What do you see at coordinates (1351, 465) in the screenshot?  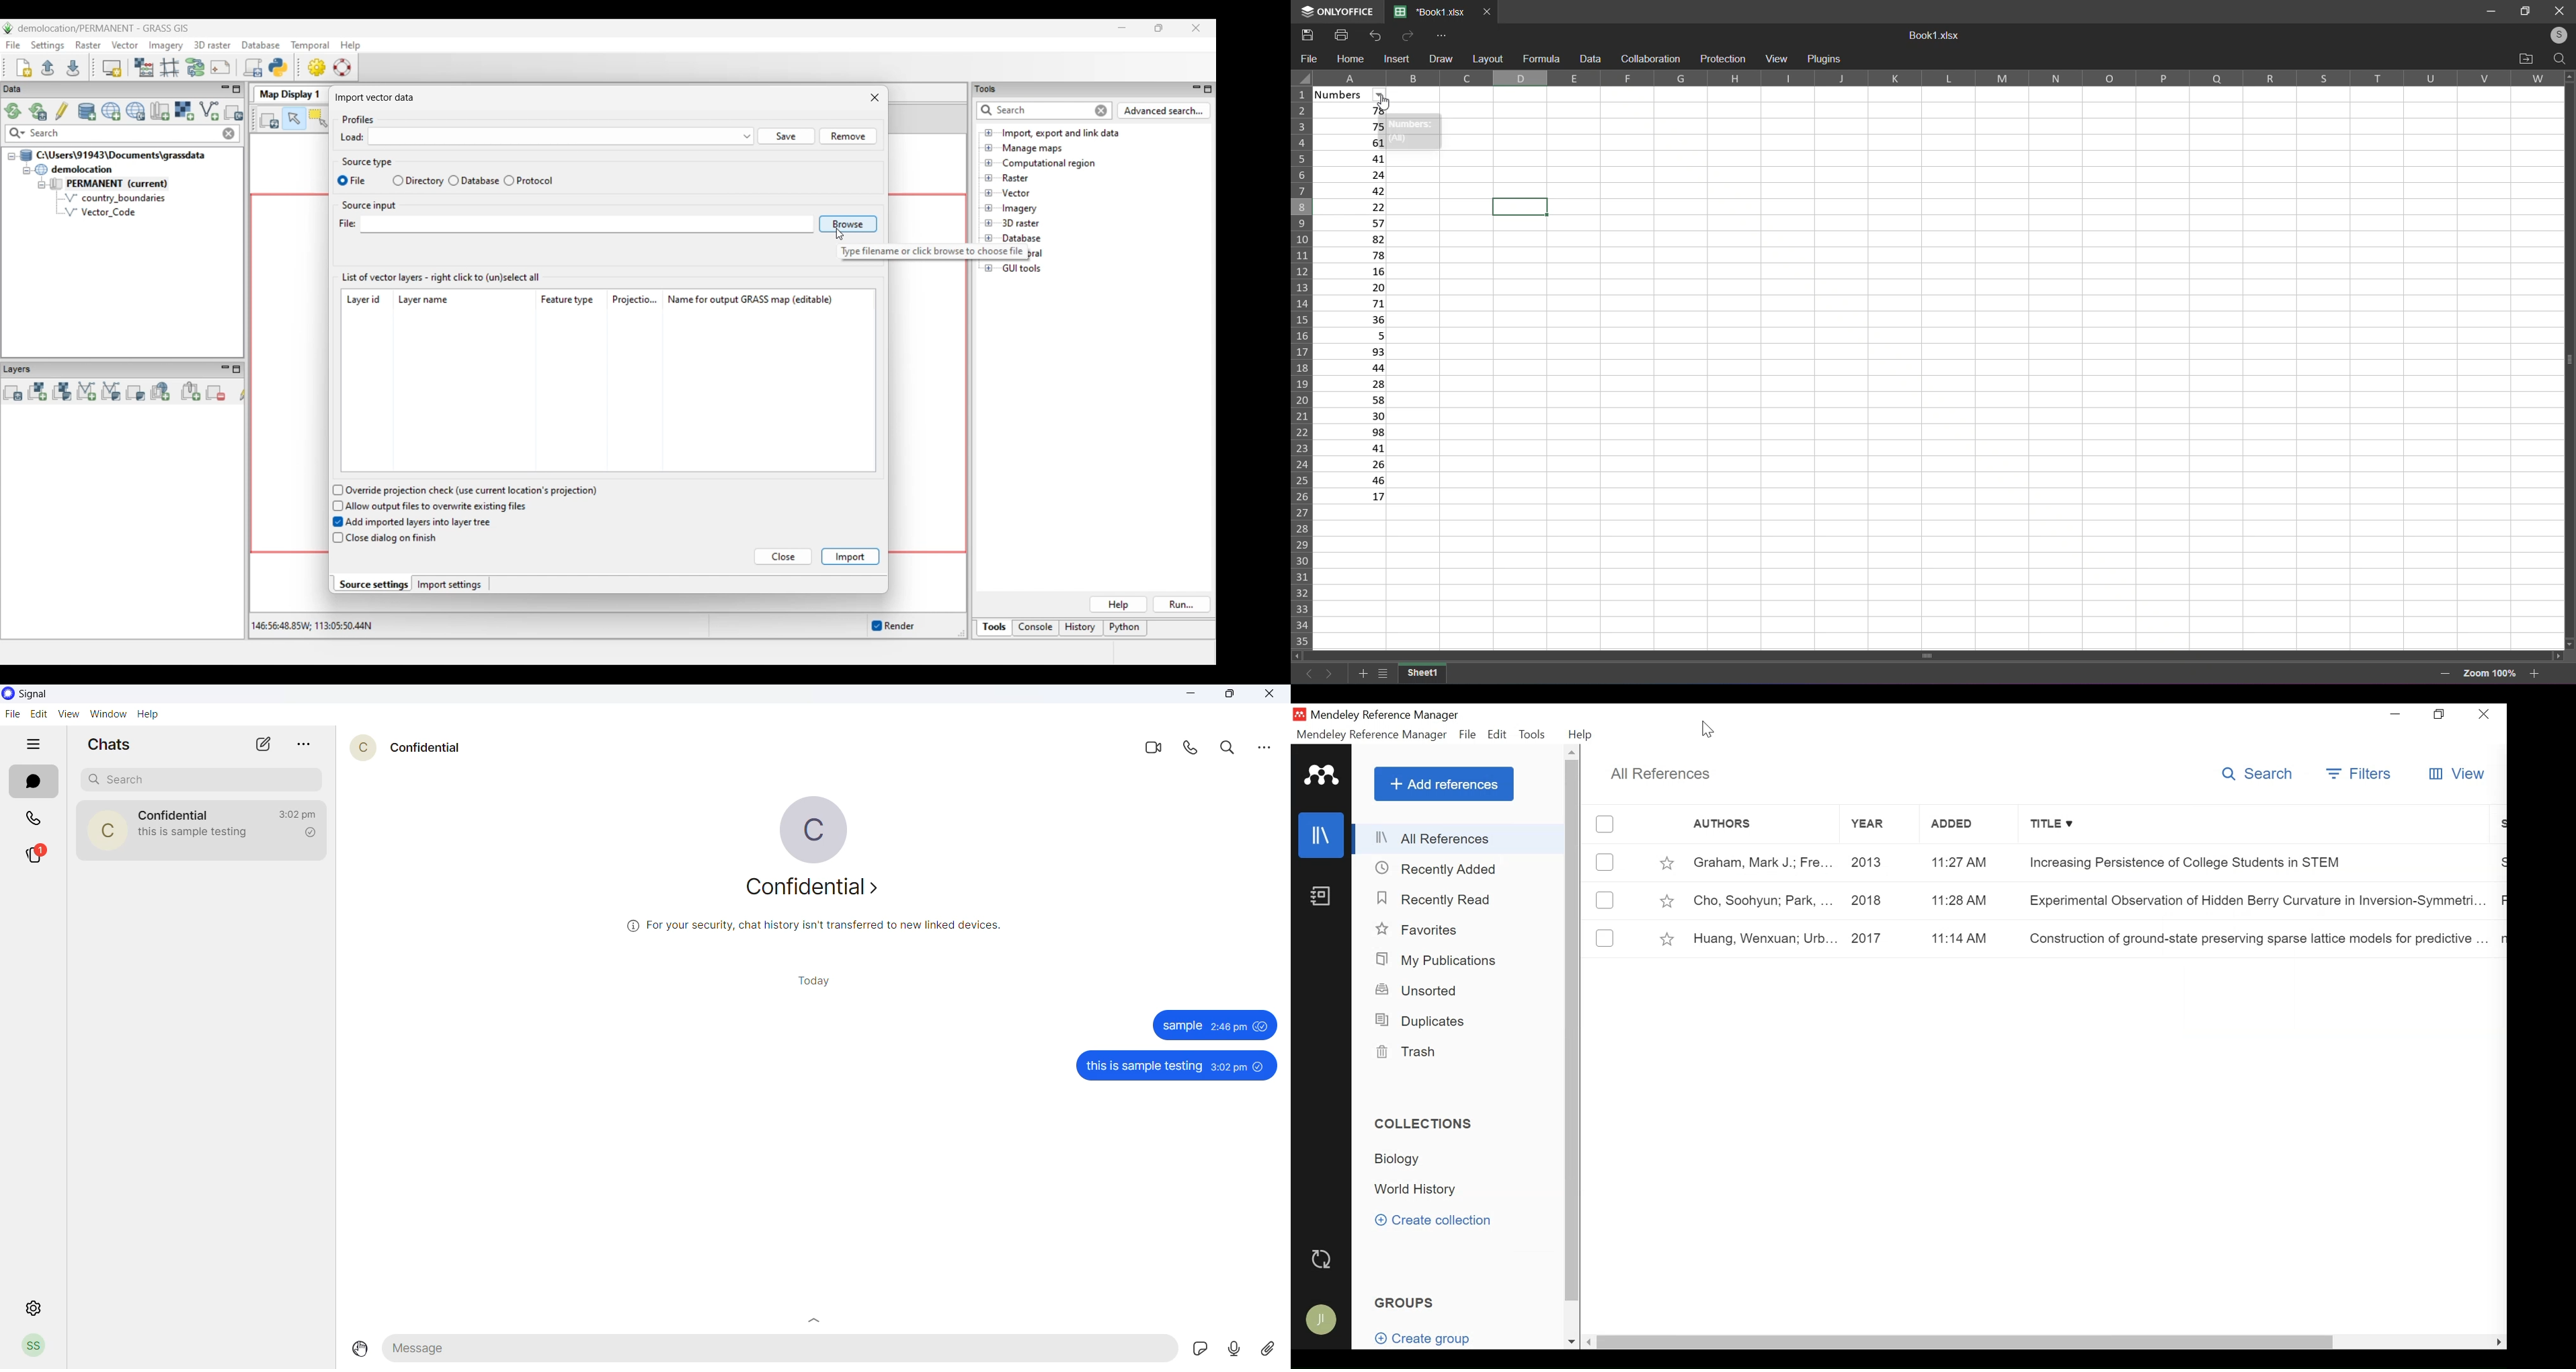 I see `26` at bounding box center [1351, 465].